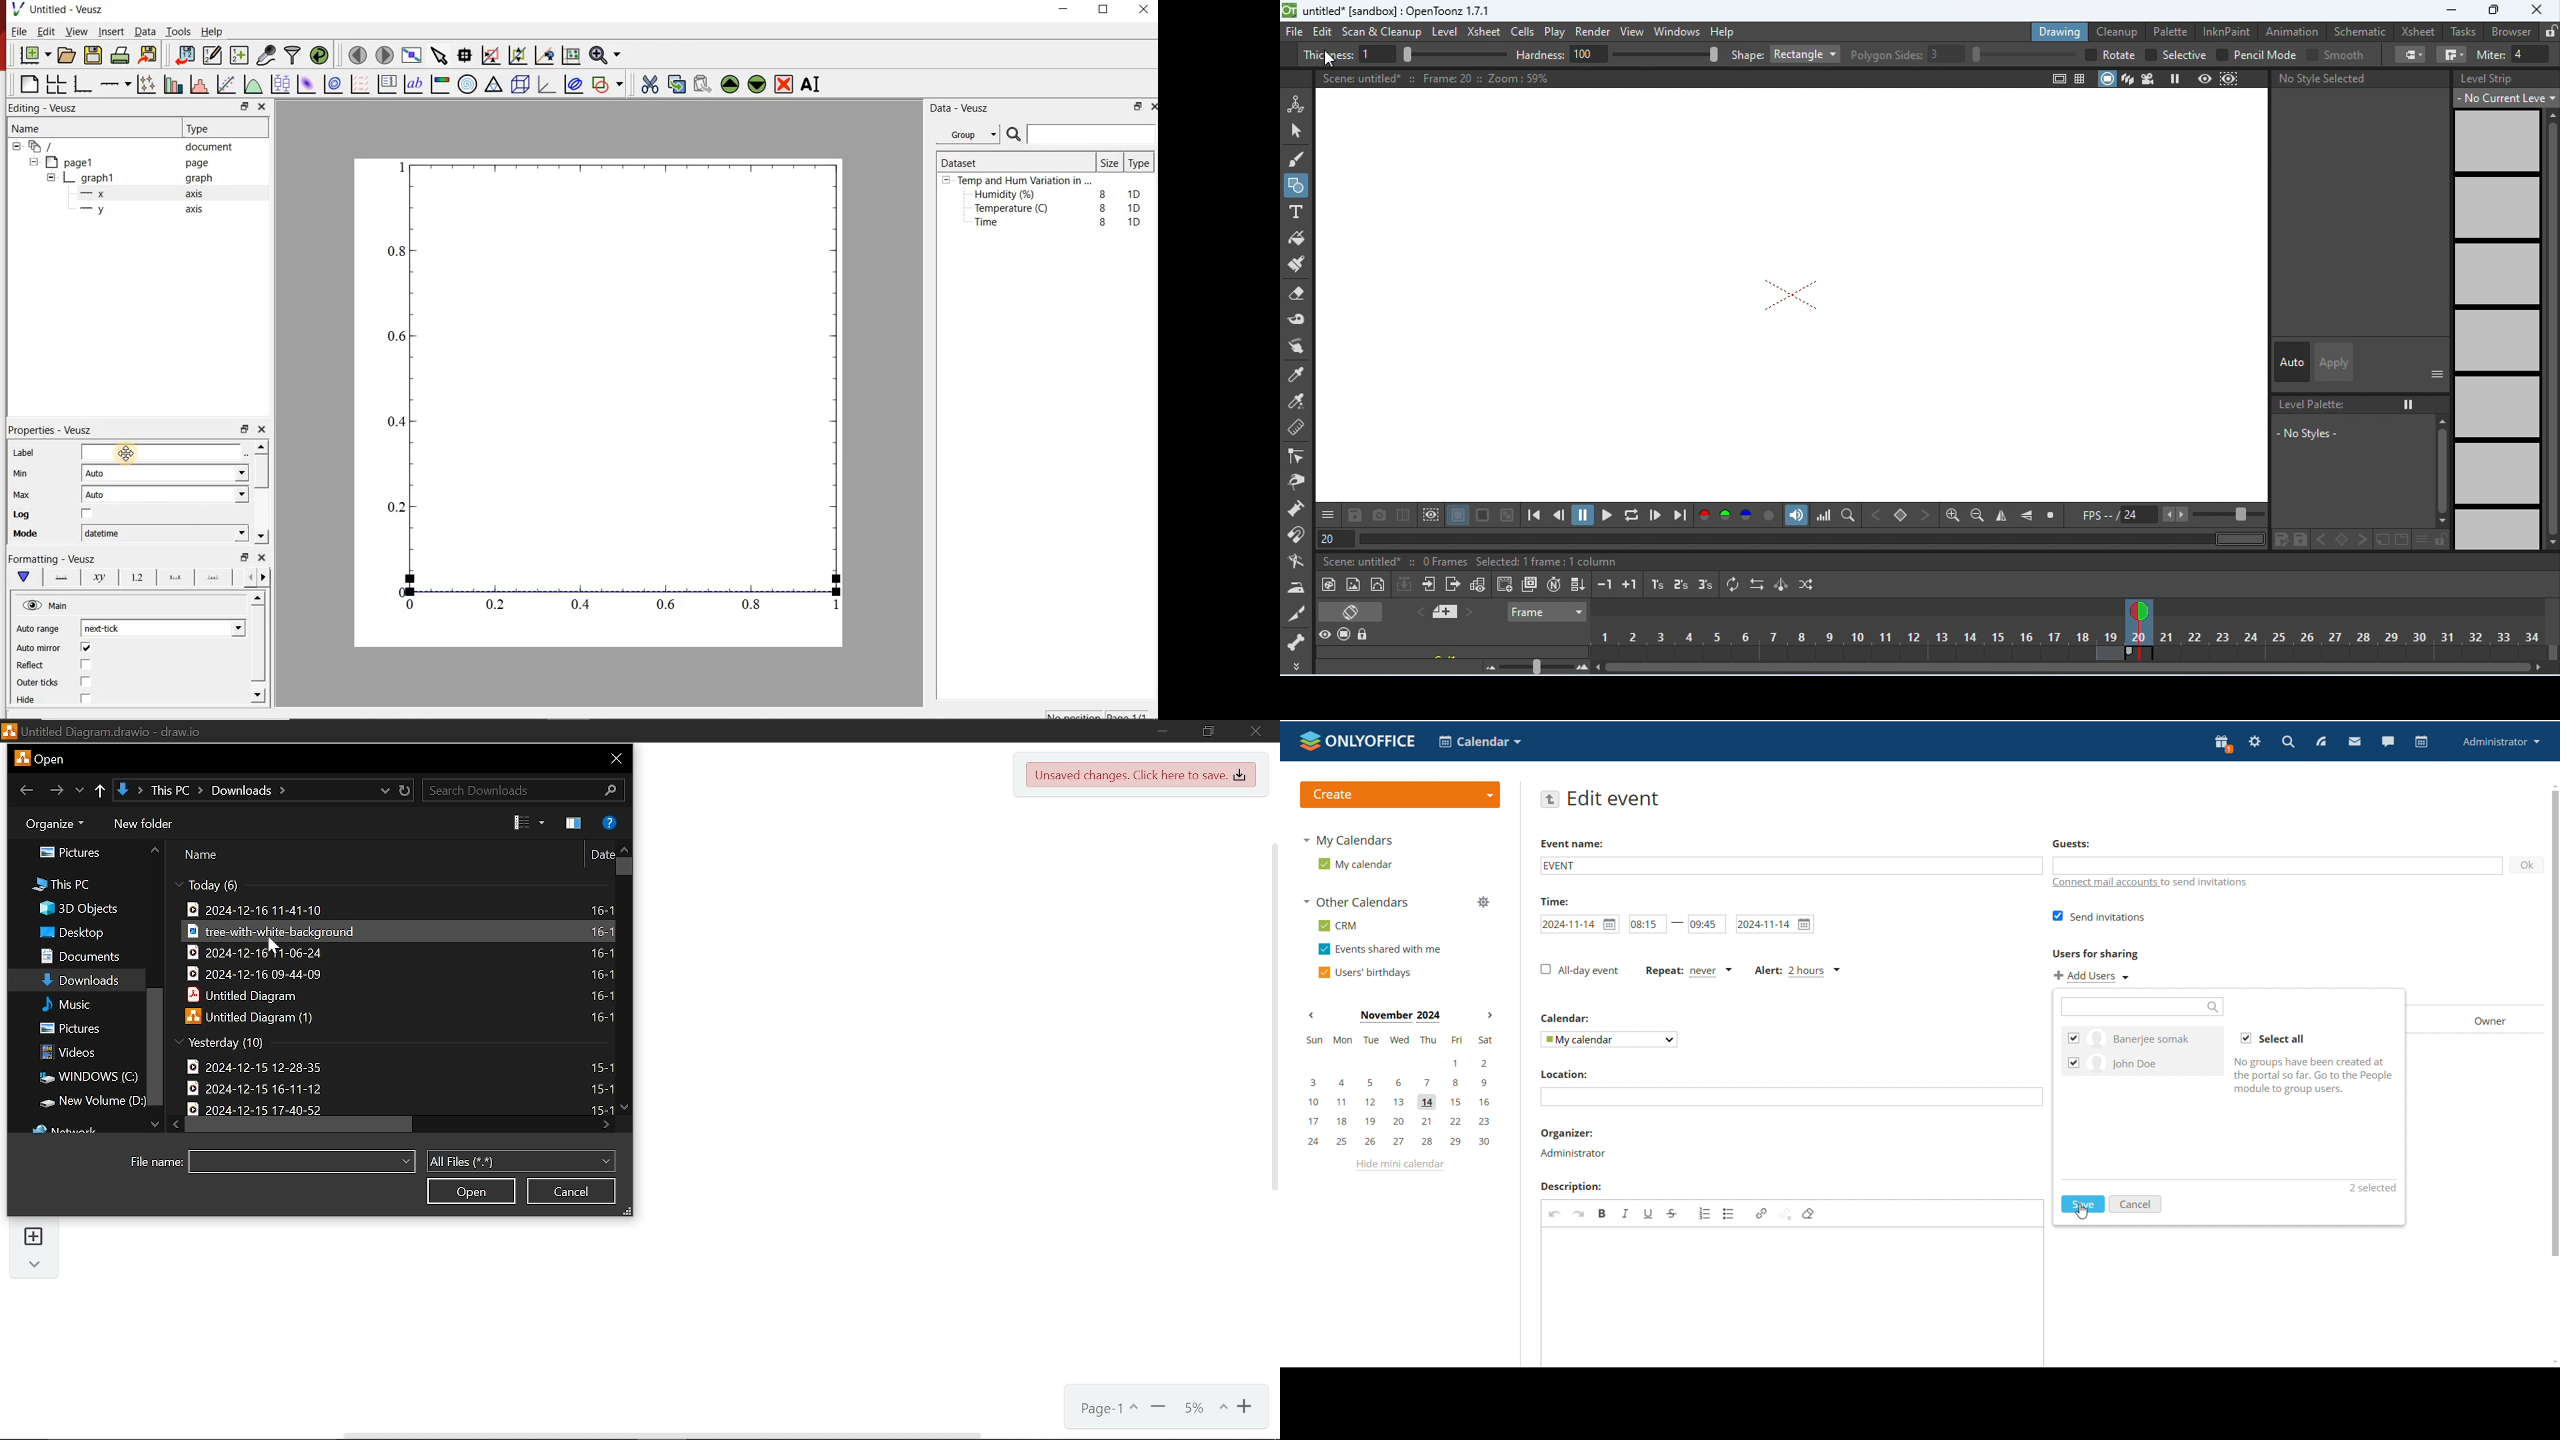 Image resolution: width=2576 pixels, height=1456 pixels. Describe the element at coordinates (269, 945) in the screenshot. I see `cursor` at that location.